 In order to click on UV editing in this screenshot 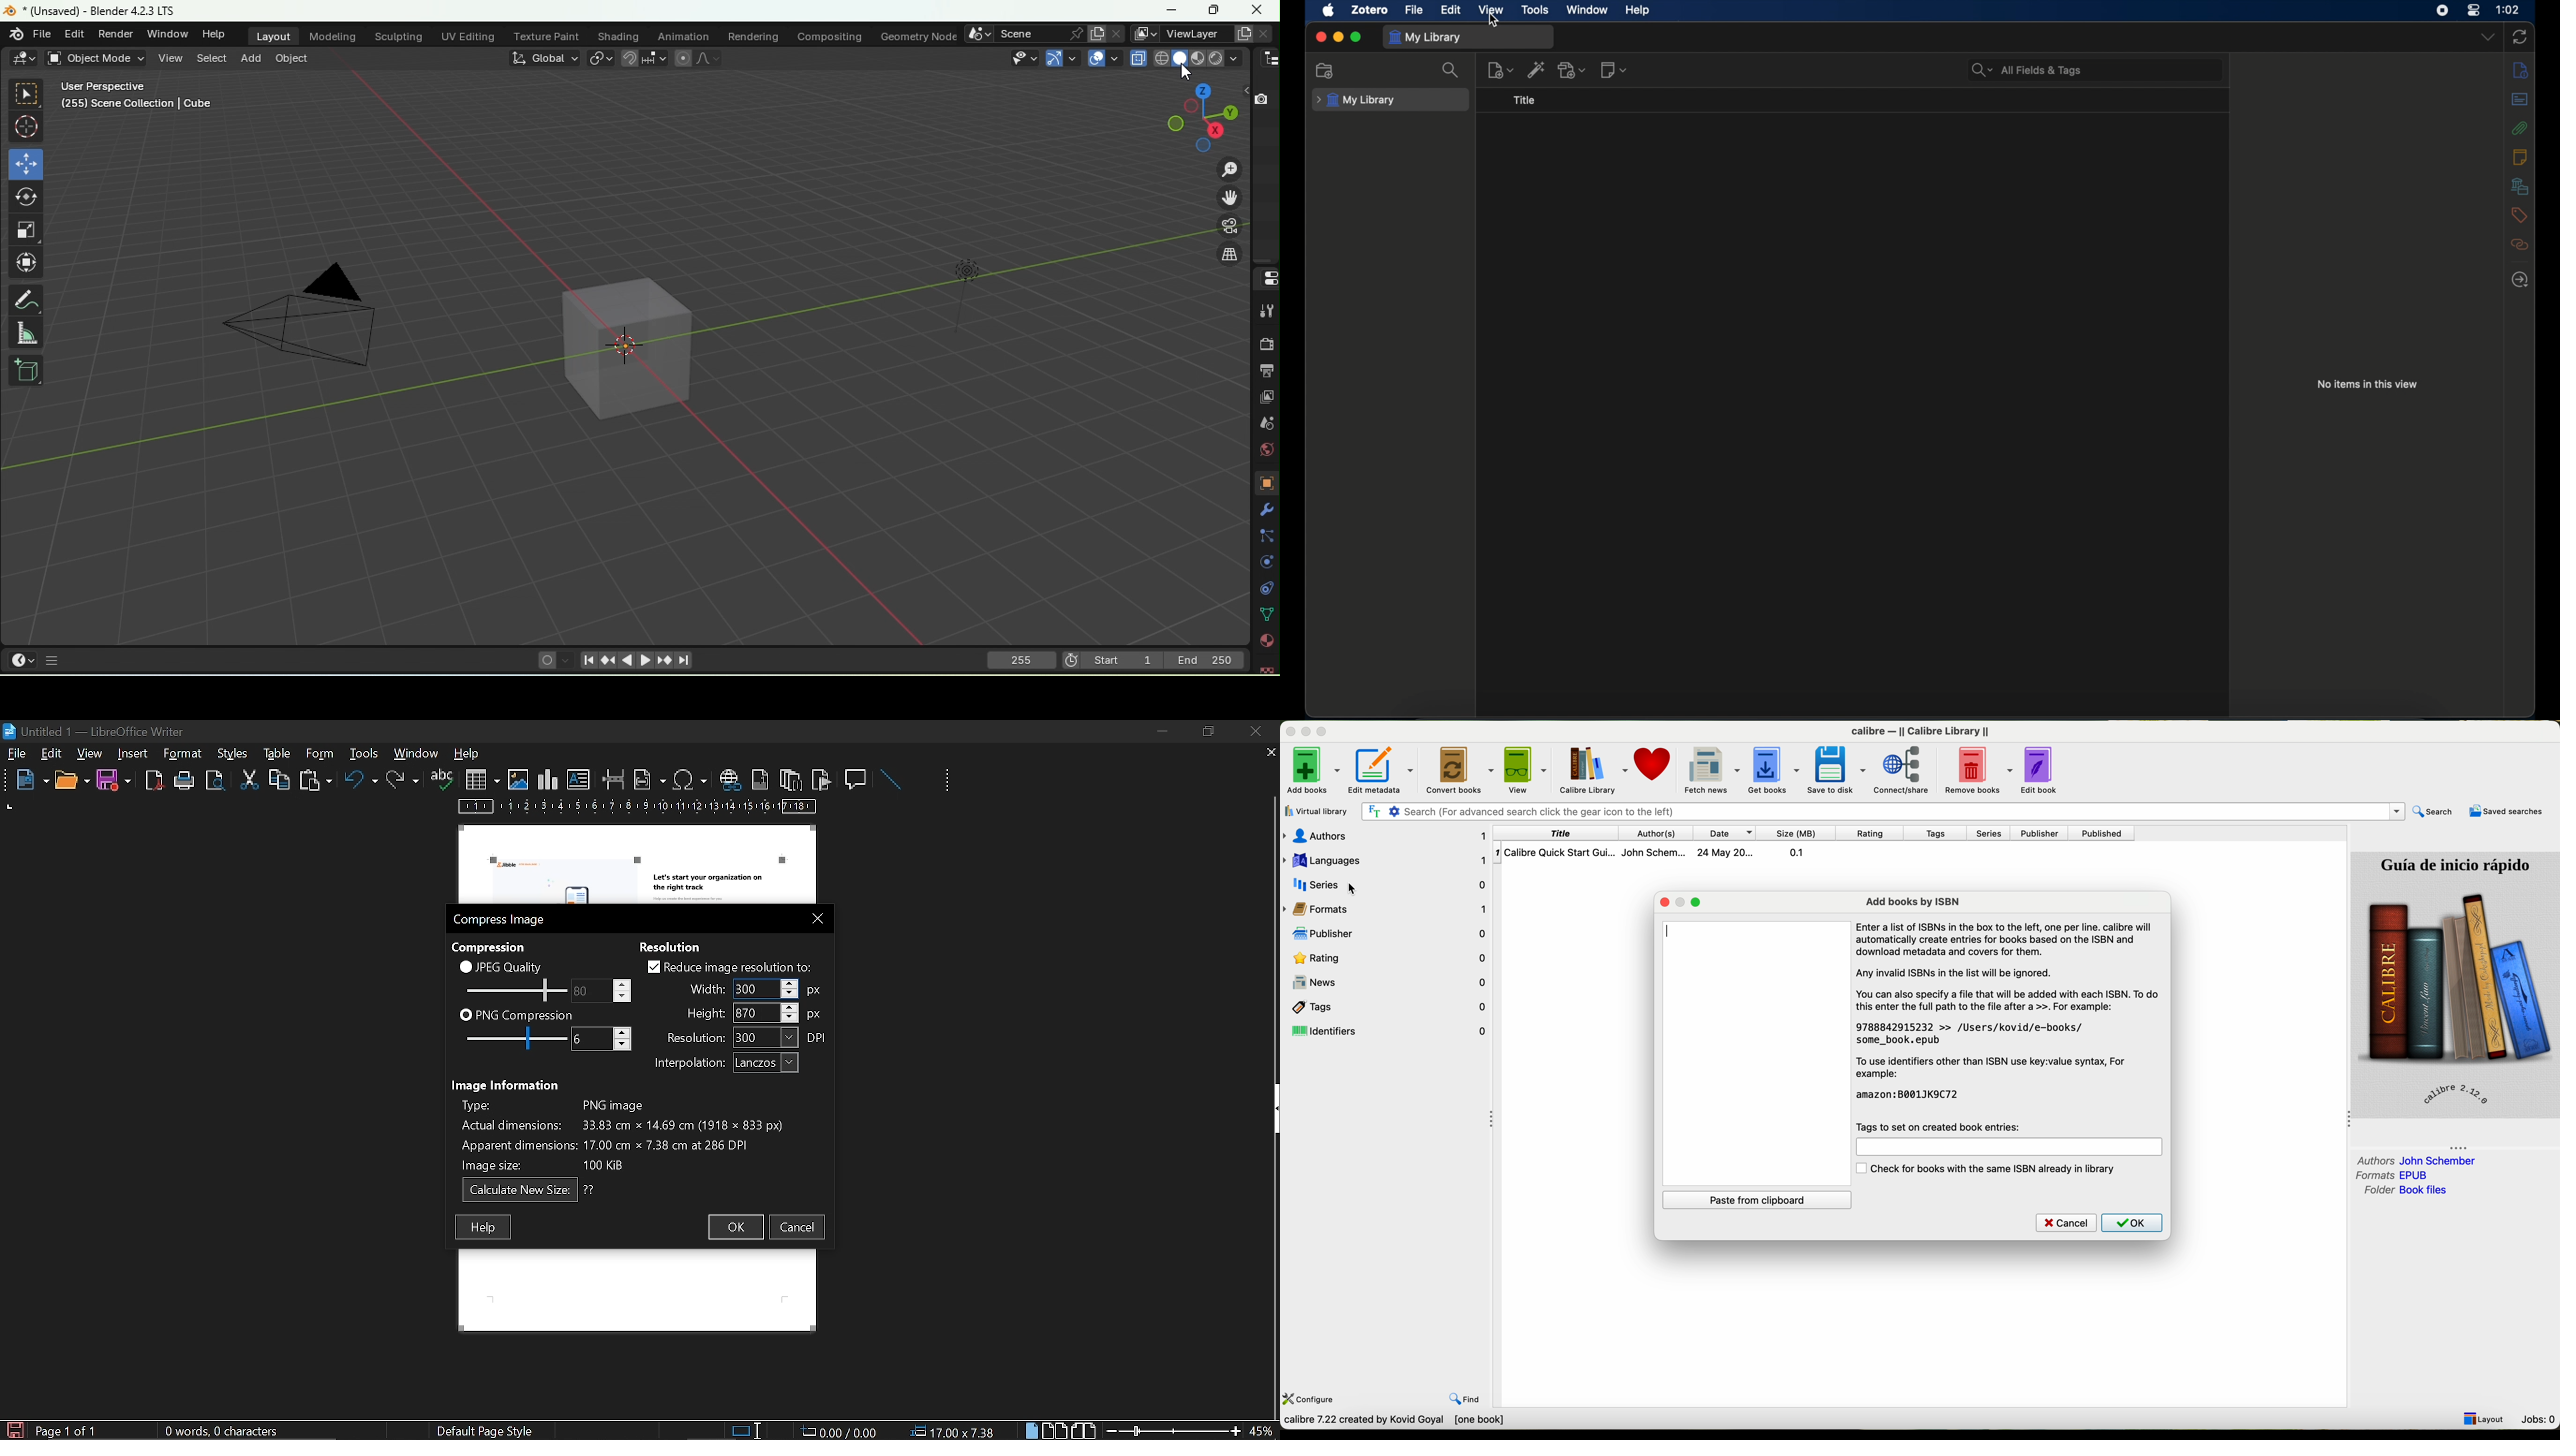, I will do `click(467, 36)`.